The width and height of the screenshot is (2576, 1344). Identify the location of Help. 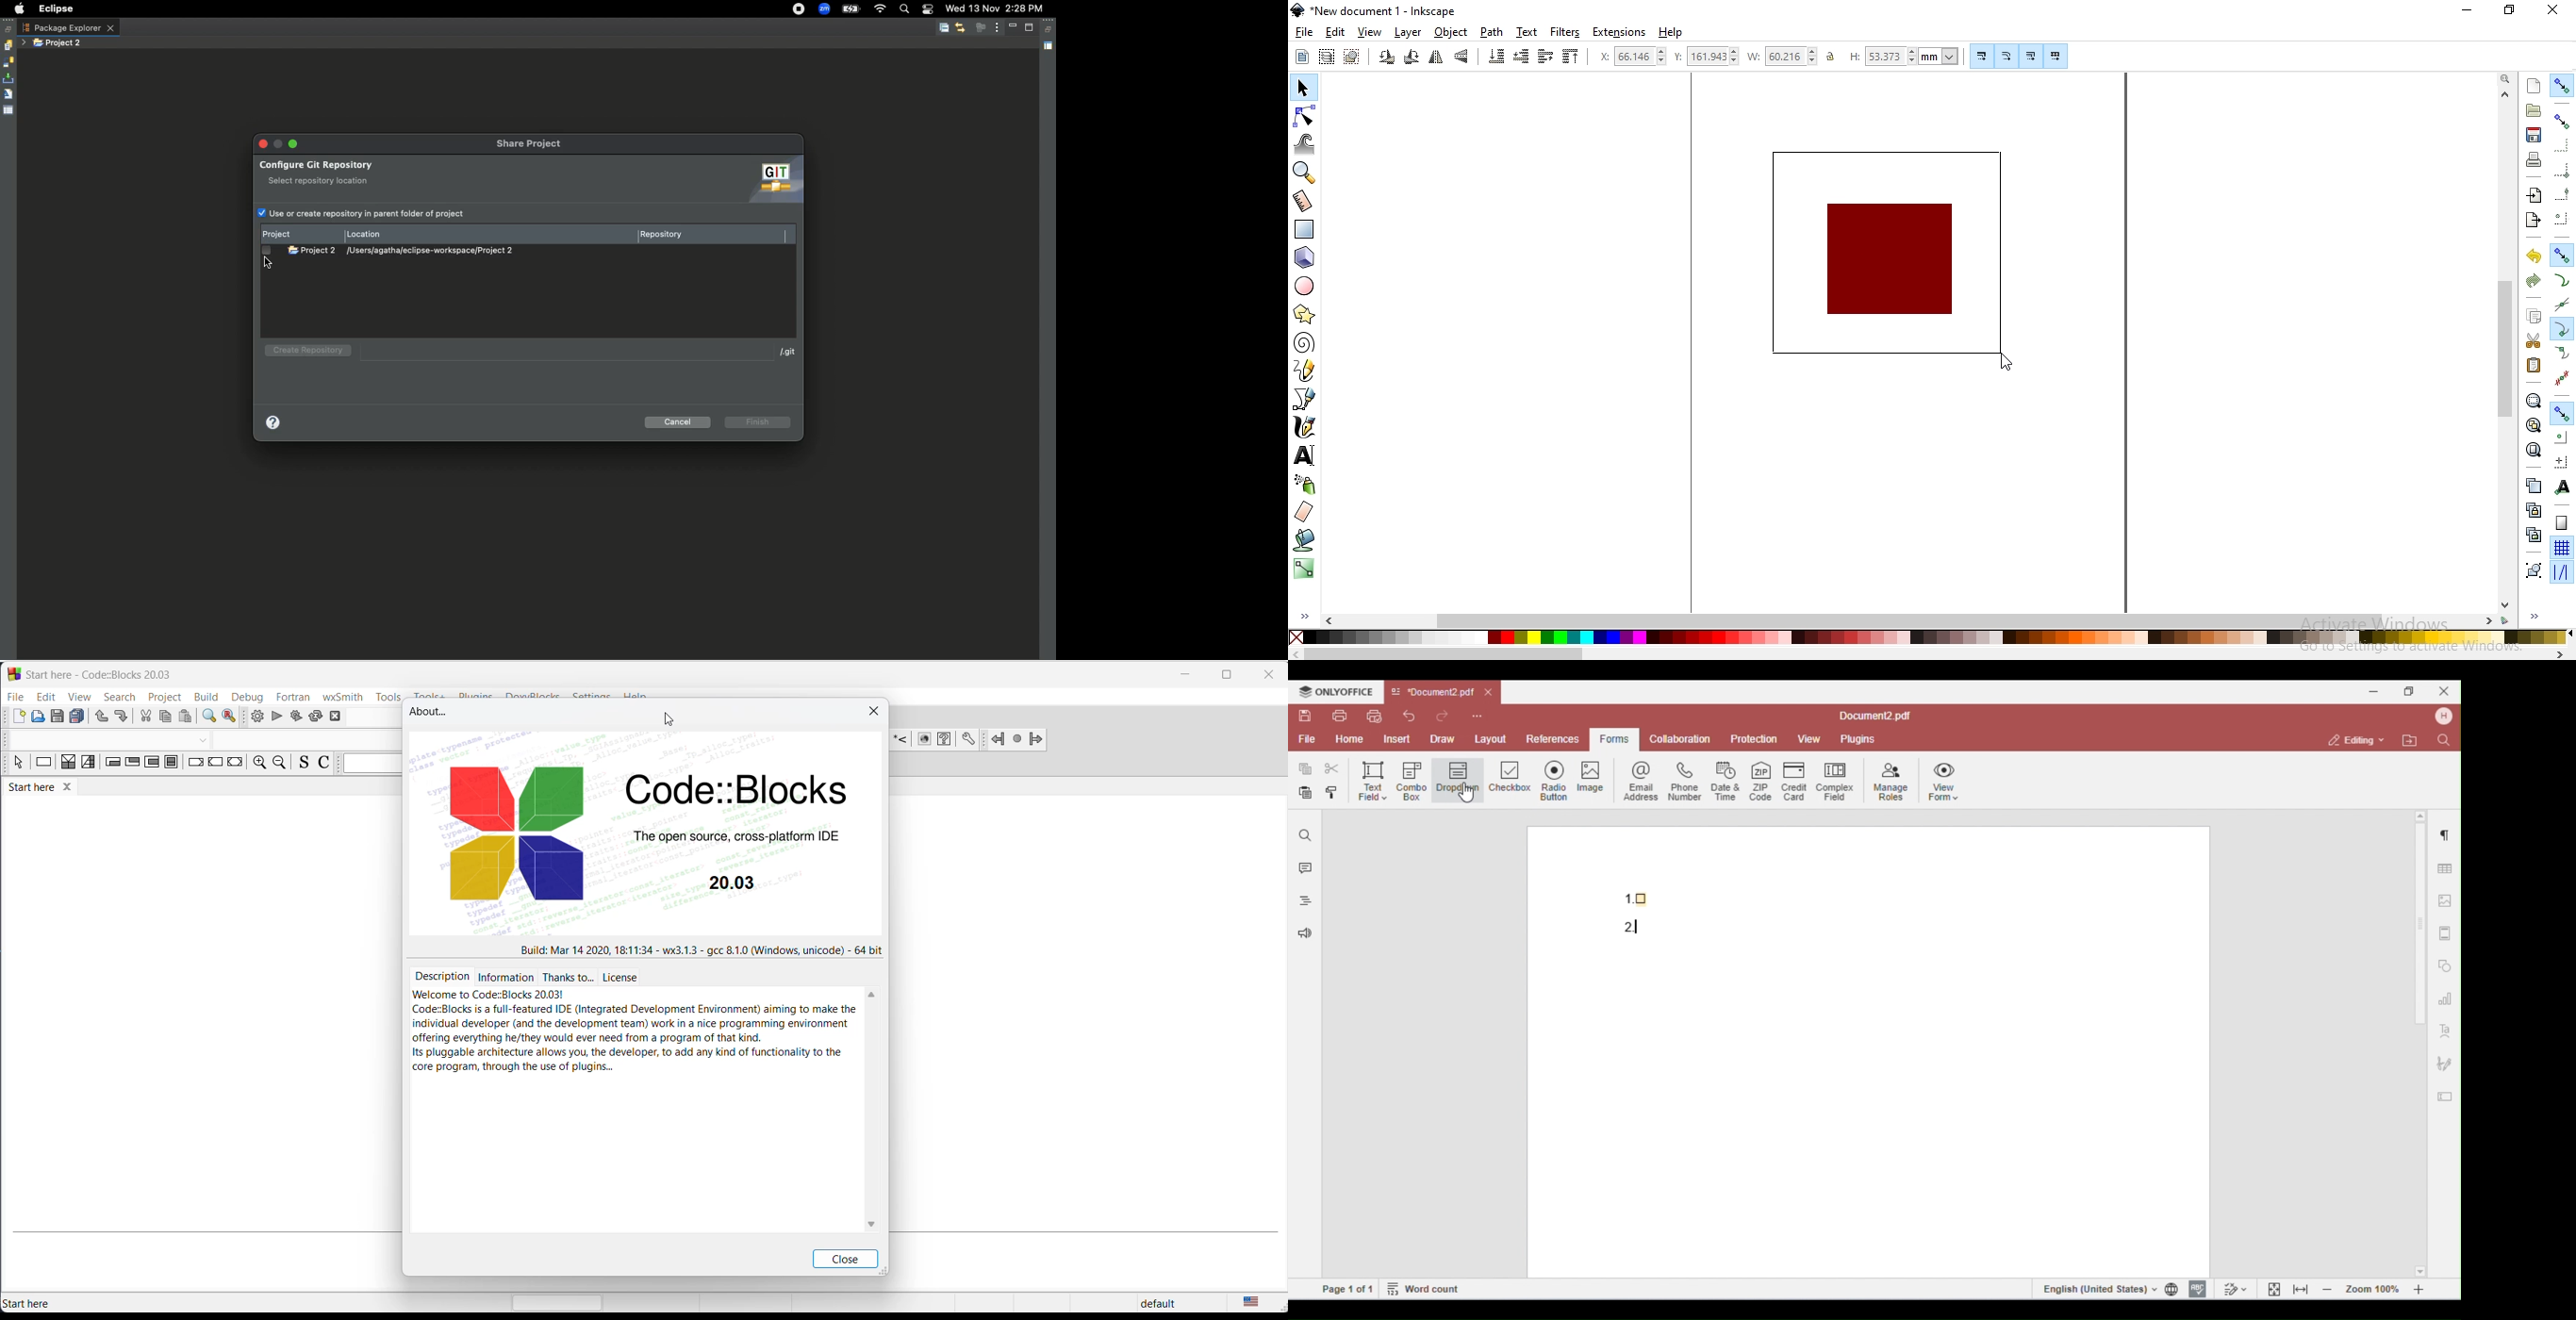
(276, 423).